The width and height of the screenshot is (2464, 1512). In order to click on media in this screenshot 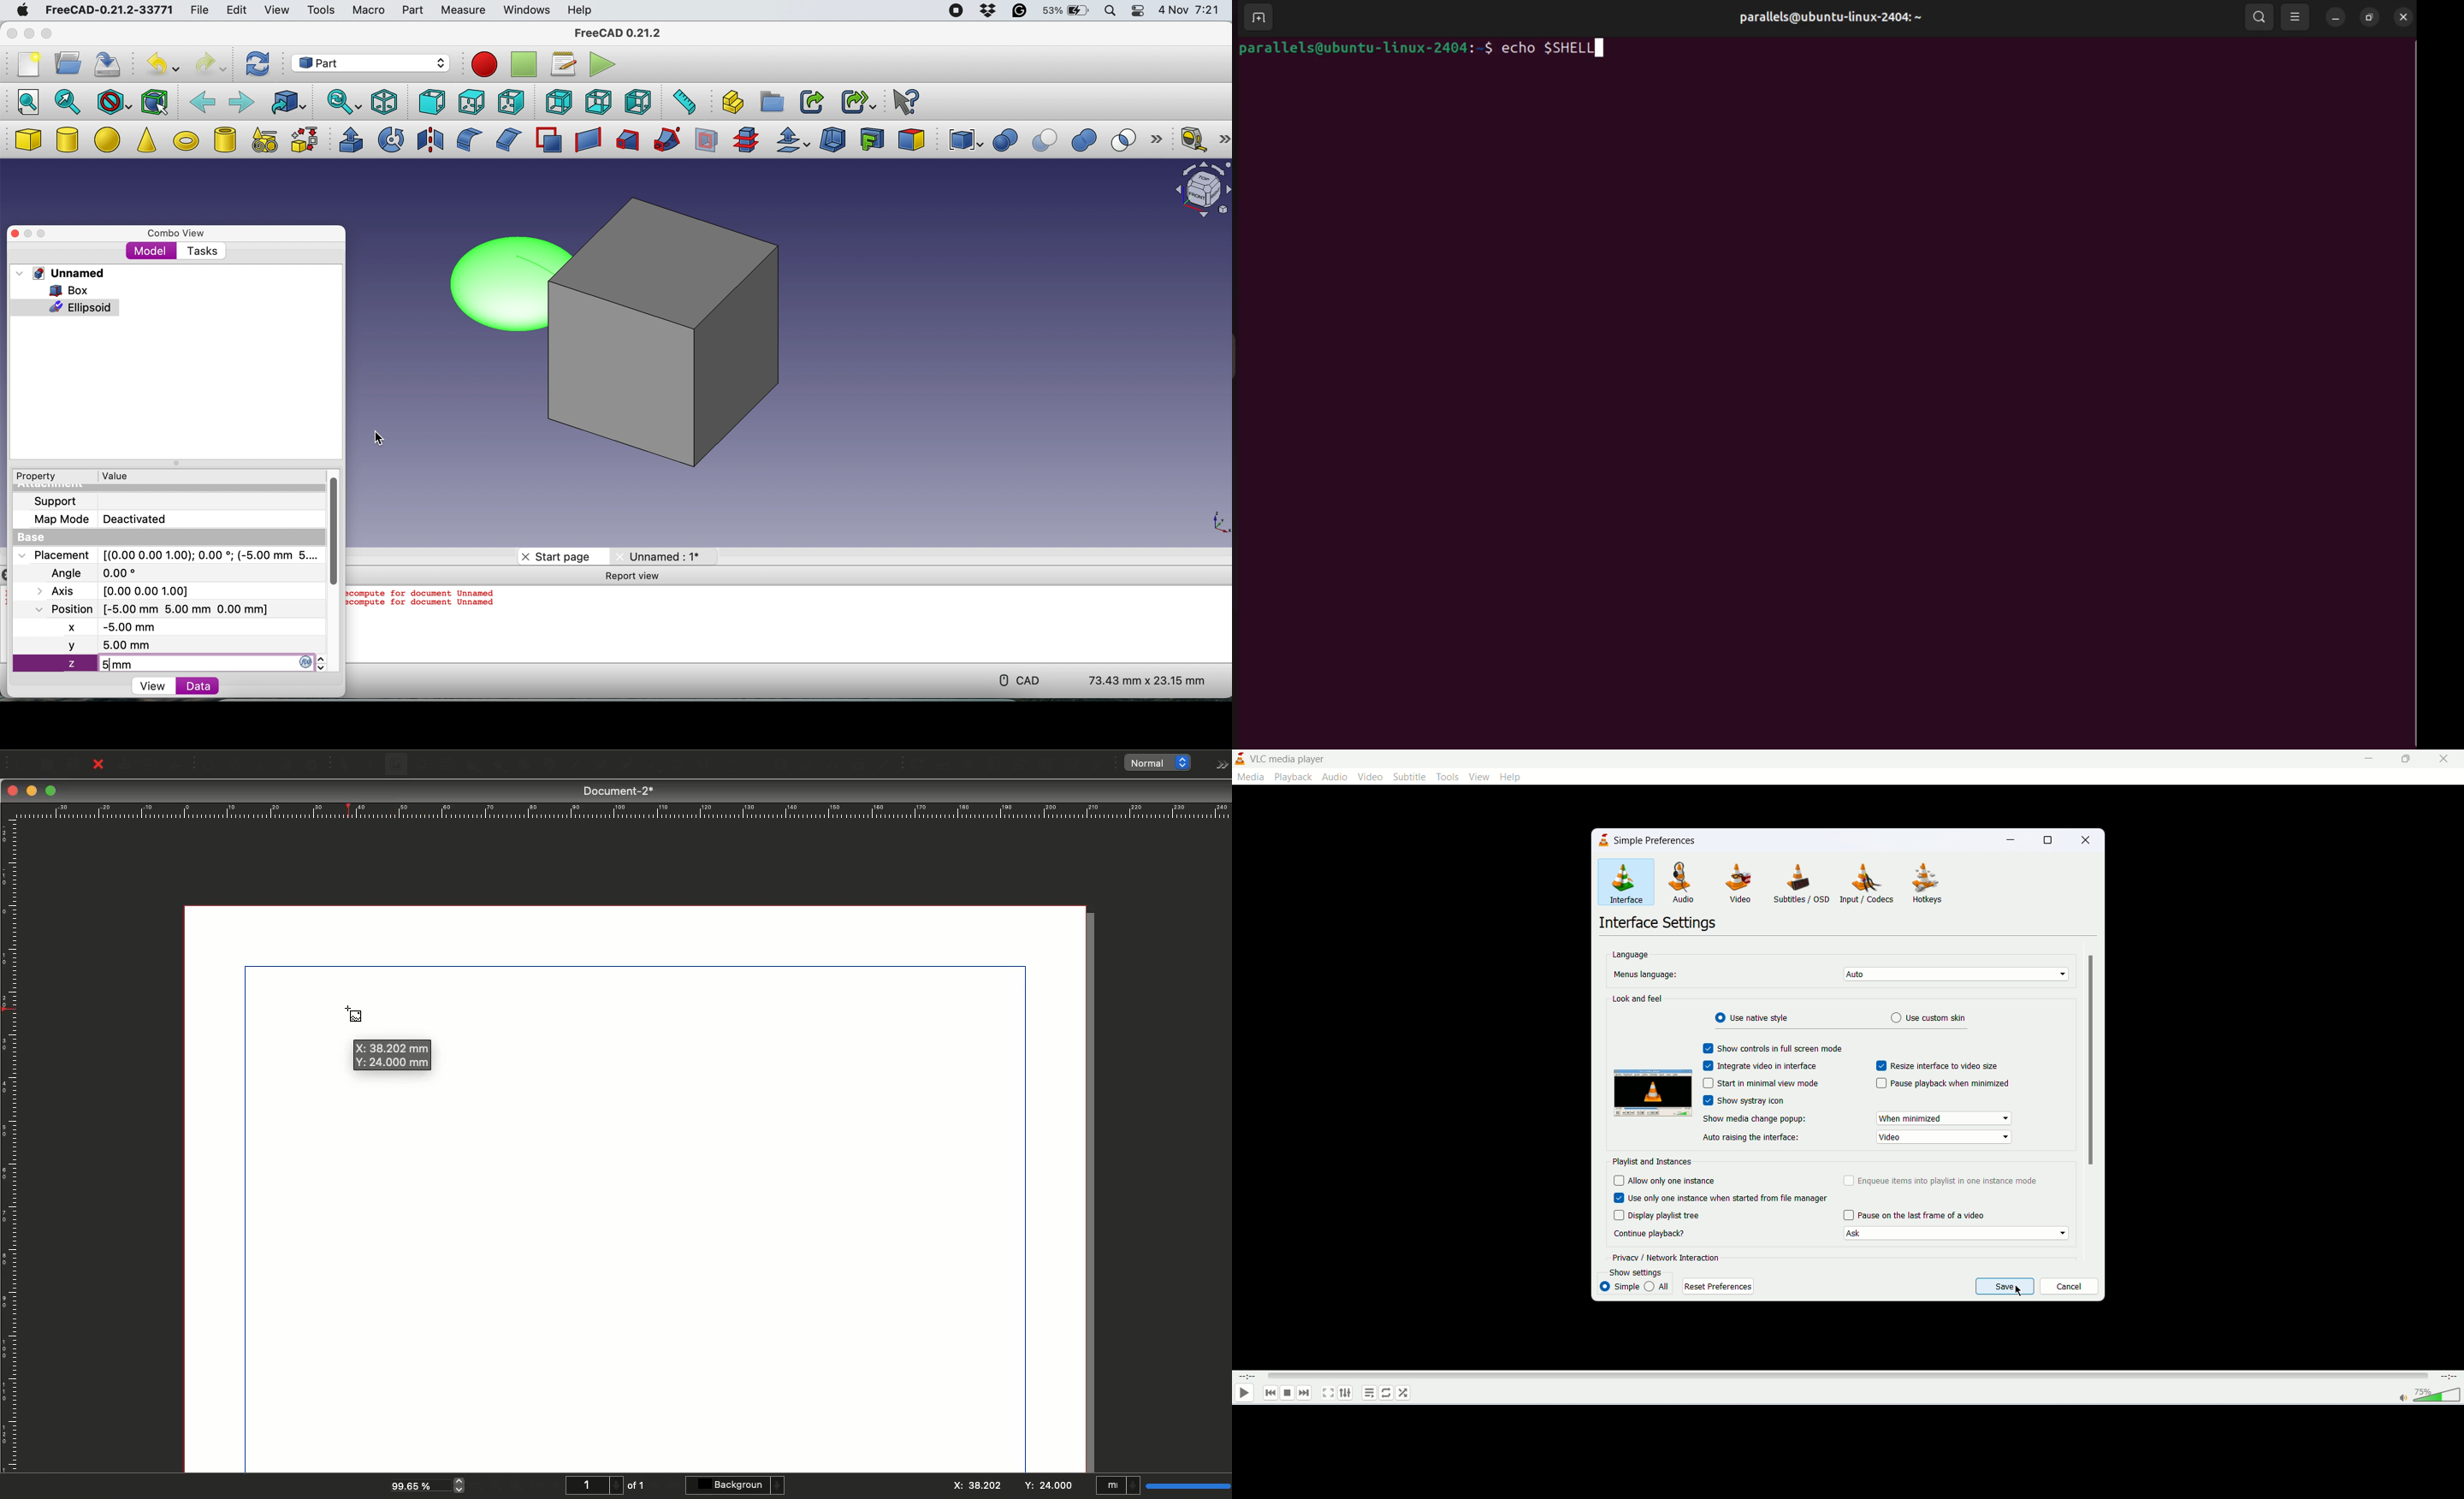, I will do `click(1251, 778)`.